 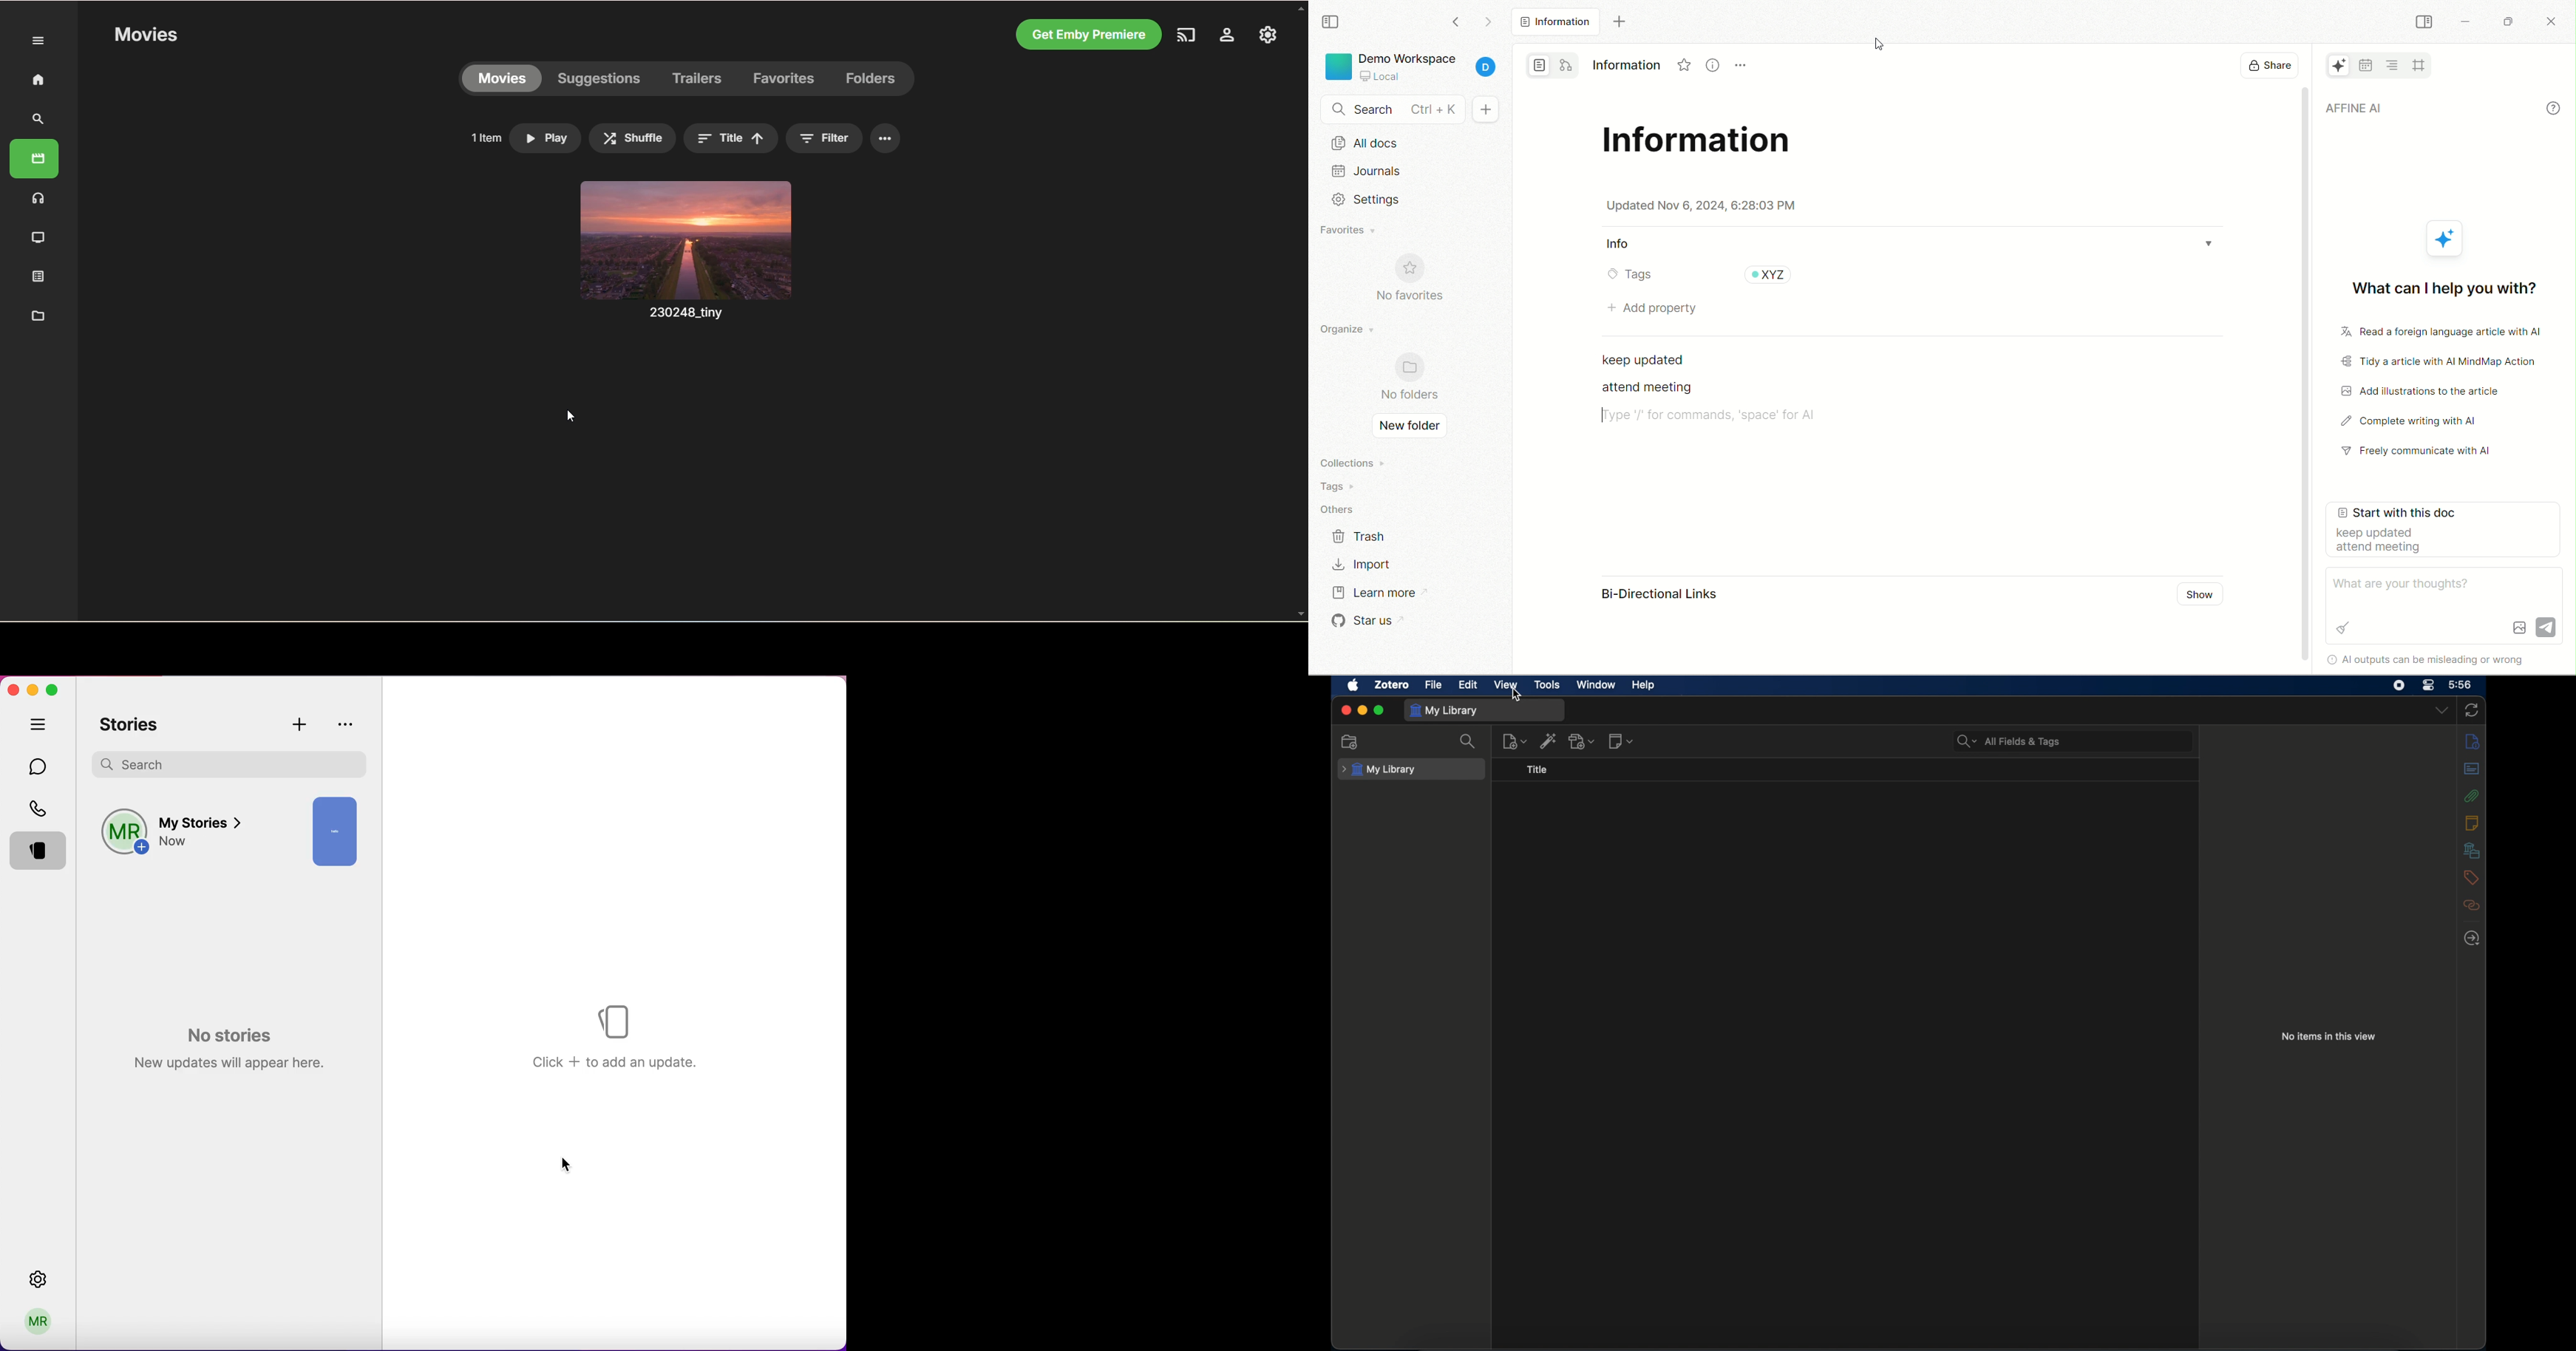 I want to click on Info, so click(x=1621, y=245).